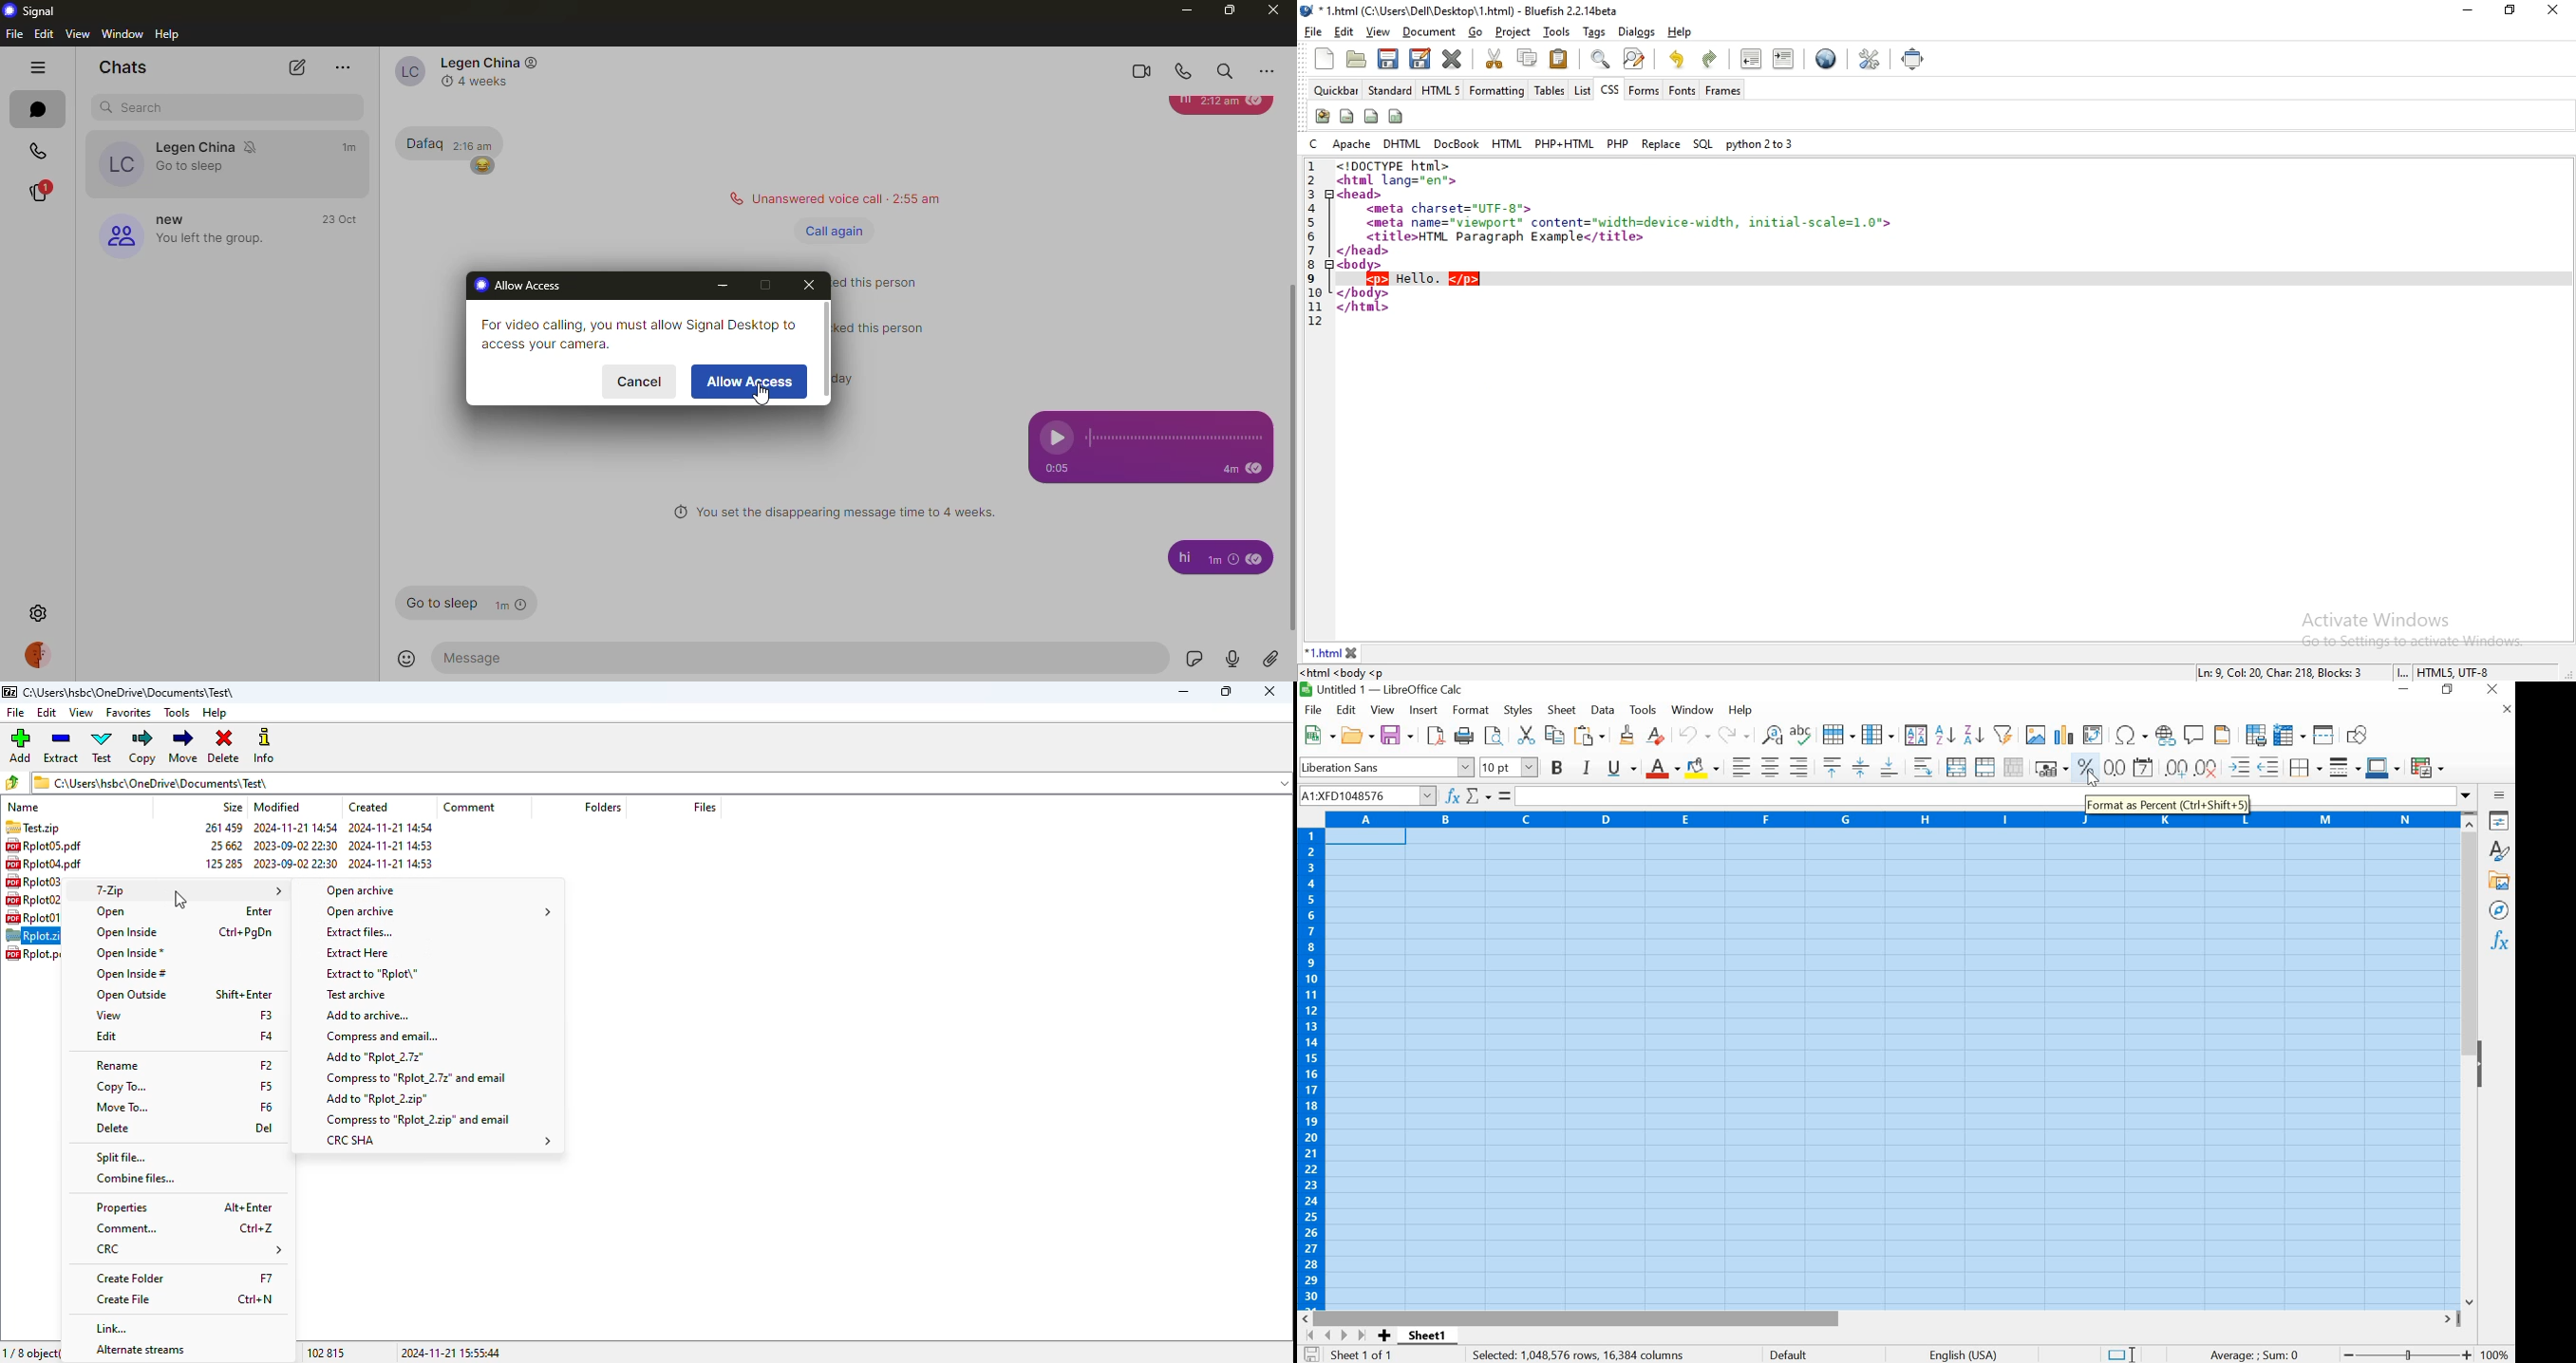 The image size is (2576, 1372). What do you see at coordinates (418, 1119) in the screenshot?
I see `compress to Rplot_2.zip and email` at bounding box center [418, 1119].